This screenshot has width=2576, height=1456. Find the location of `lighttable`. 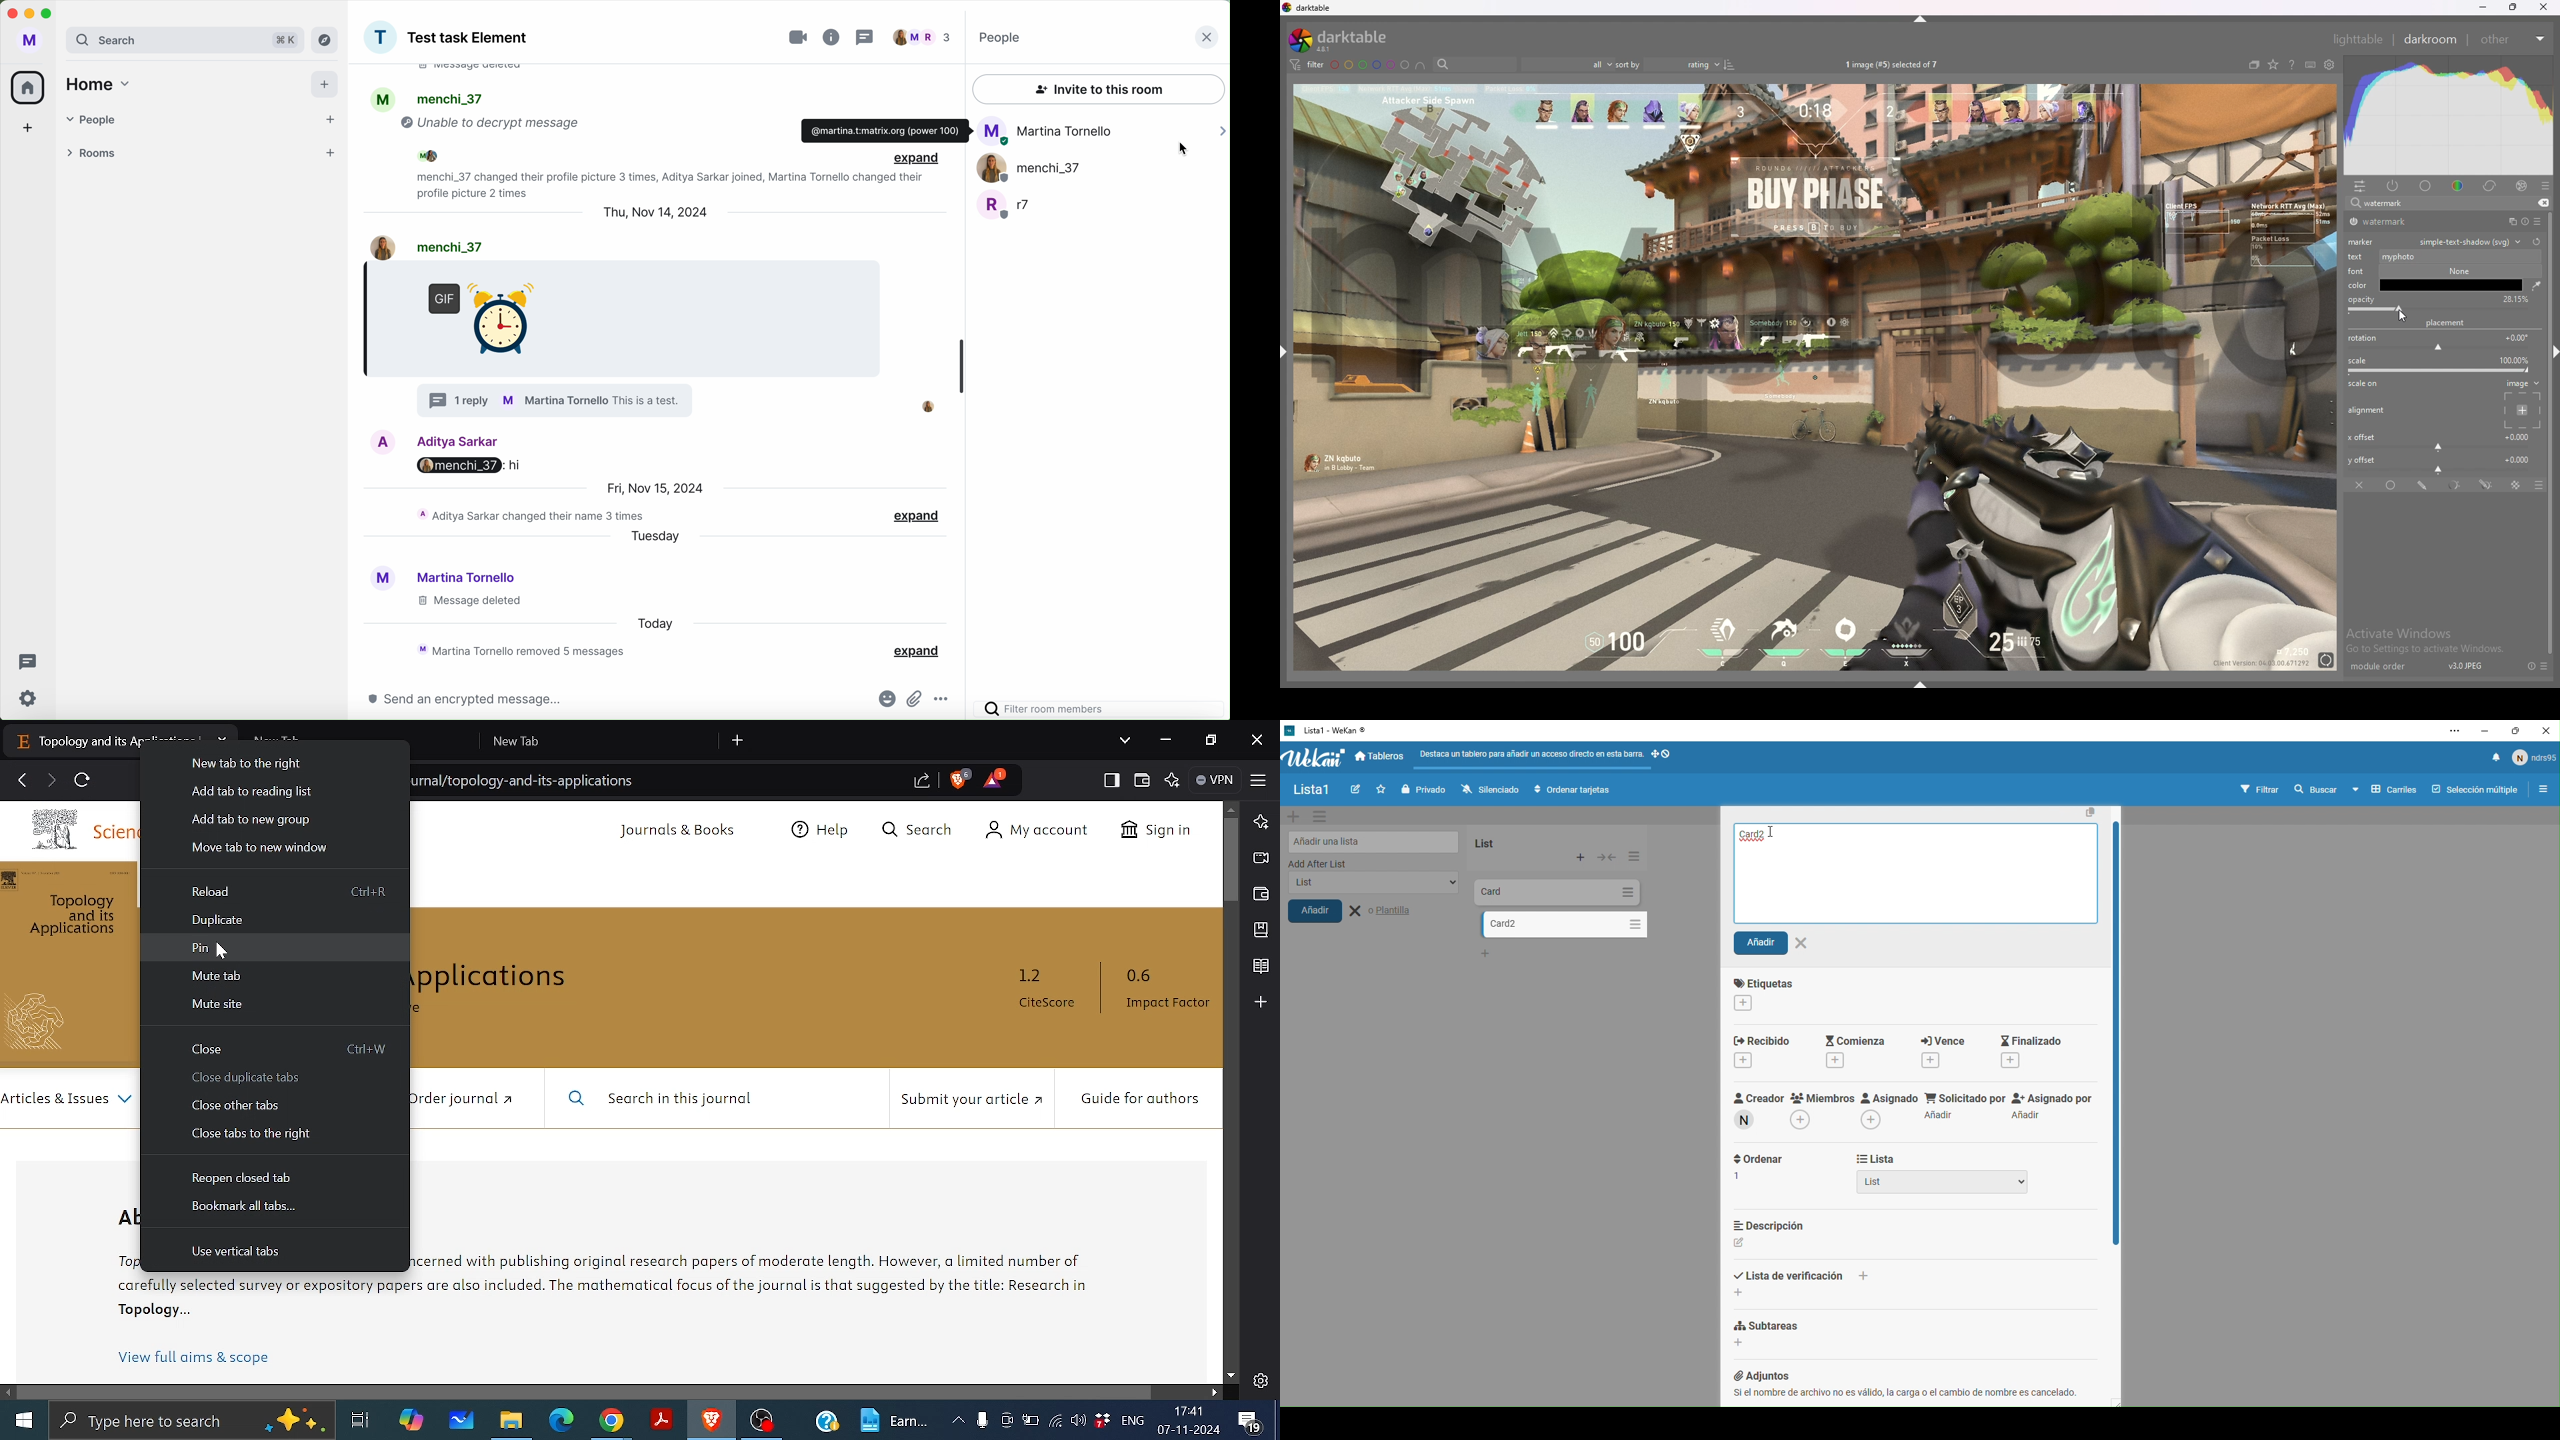

lighttable is located at coordinates (2357, 39).